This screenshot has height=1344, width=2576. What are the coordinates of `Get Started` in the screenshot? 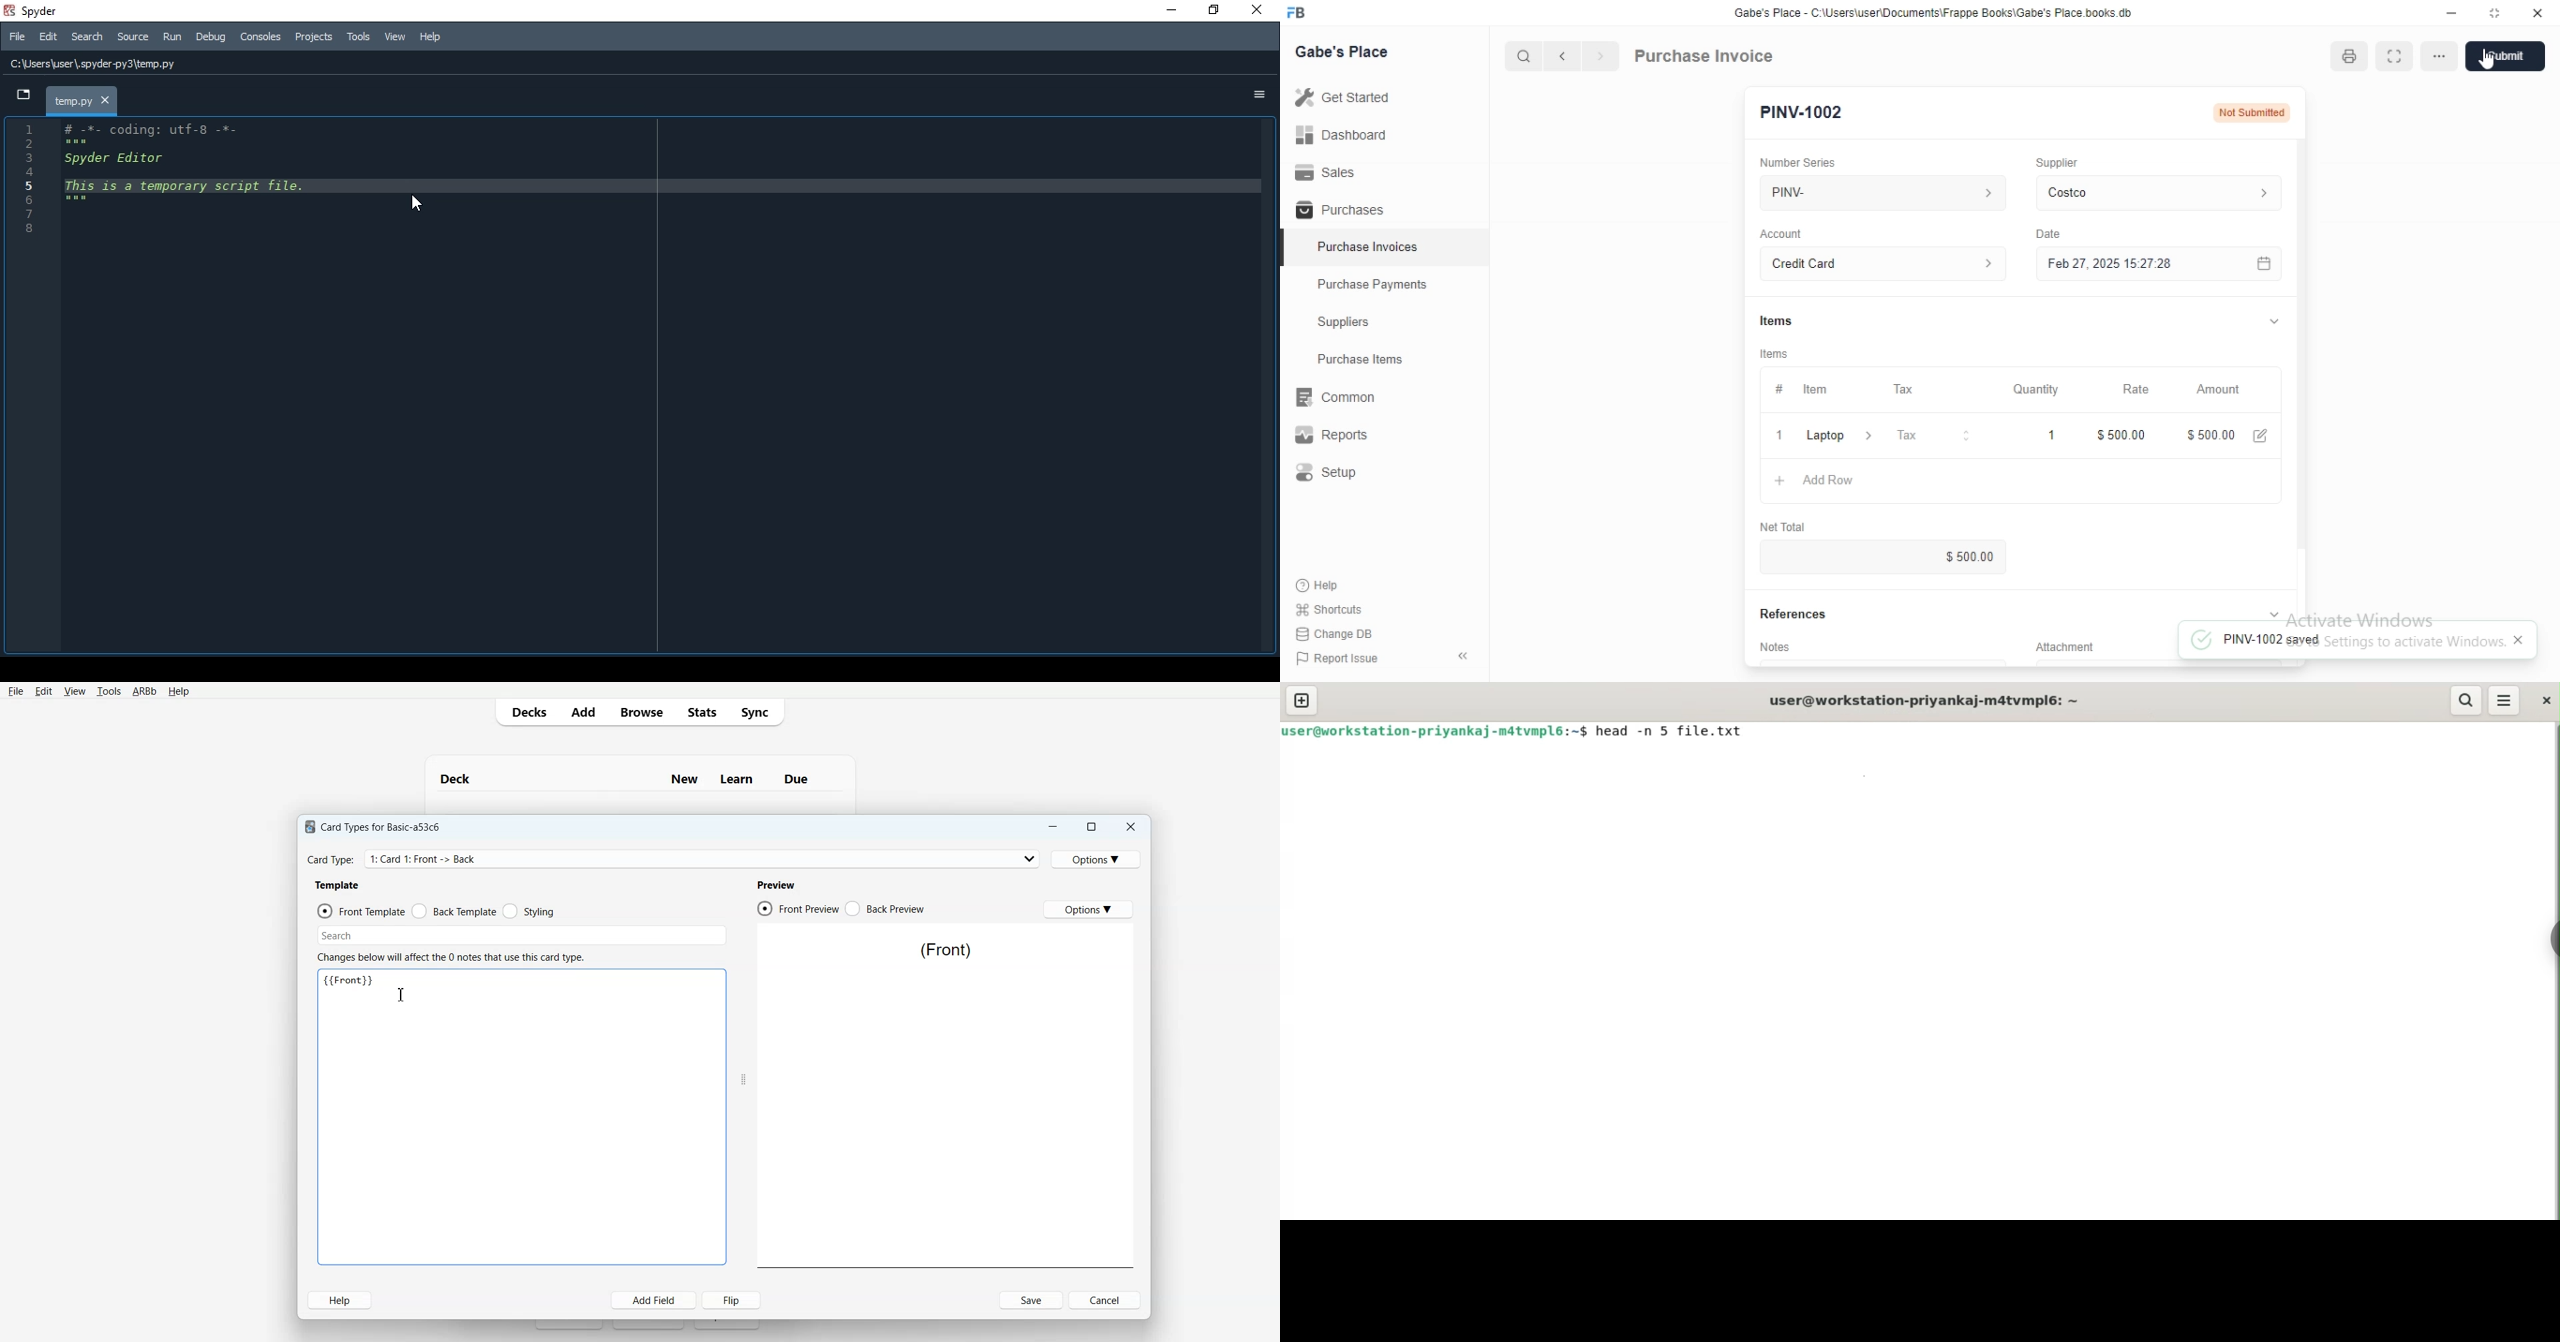 It's located at (1384, 97).